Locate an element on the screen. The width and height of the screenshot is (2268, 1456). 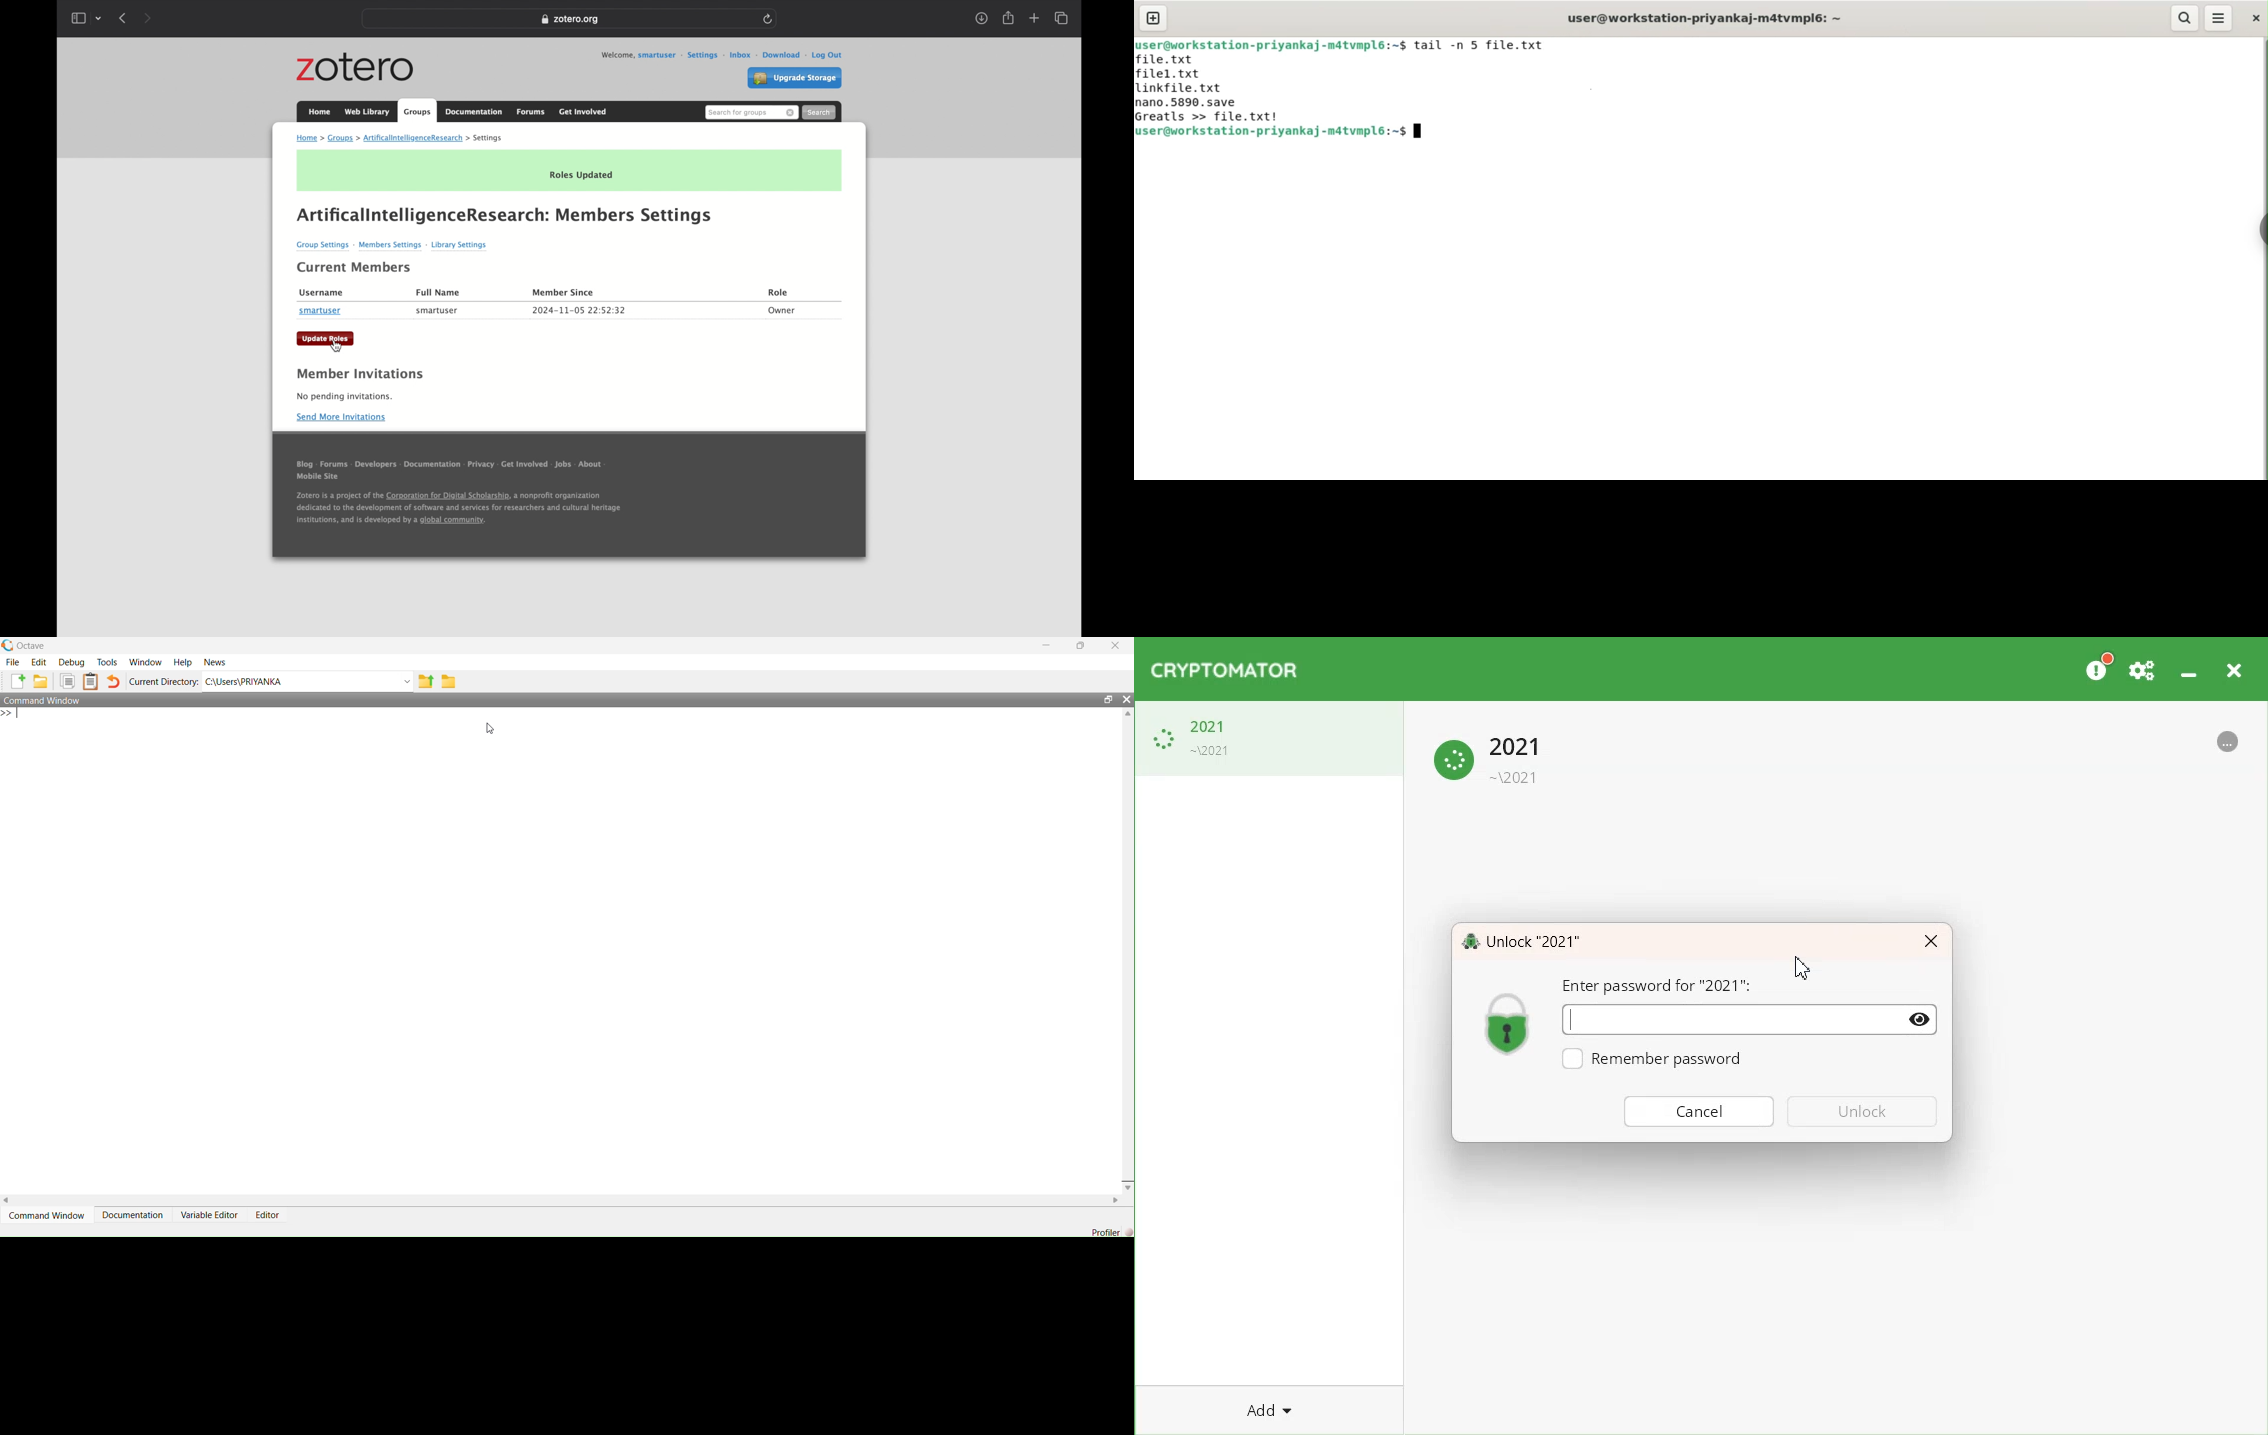
Create a file is located at coordinates (17, 682).